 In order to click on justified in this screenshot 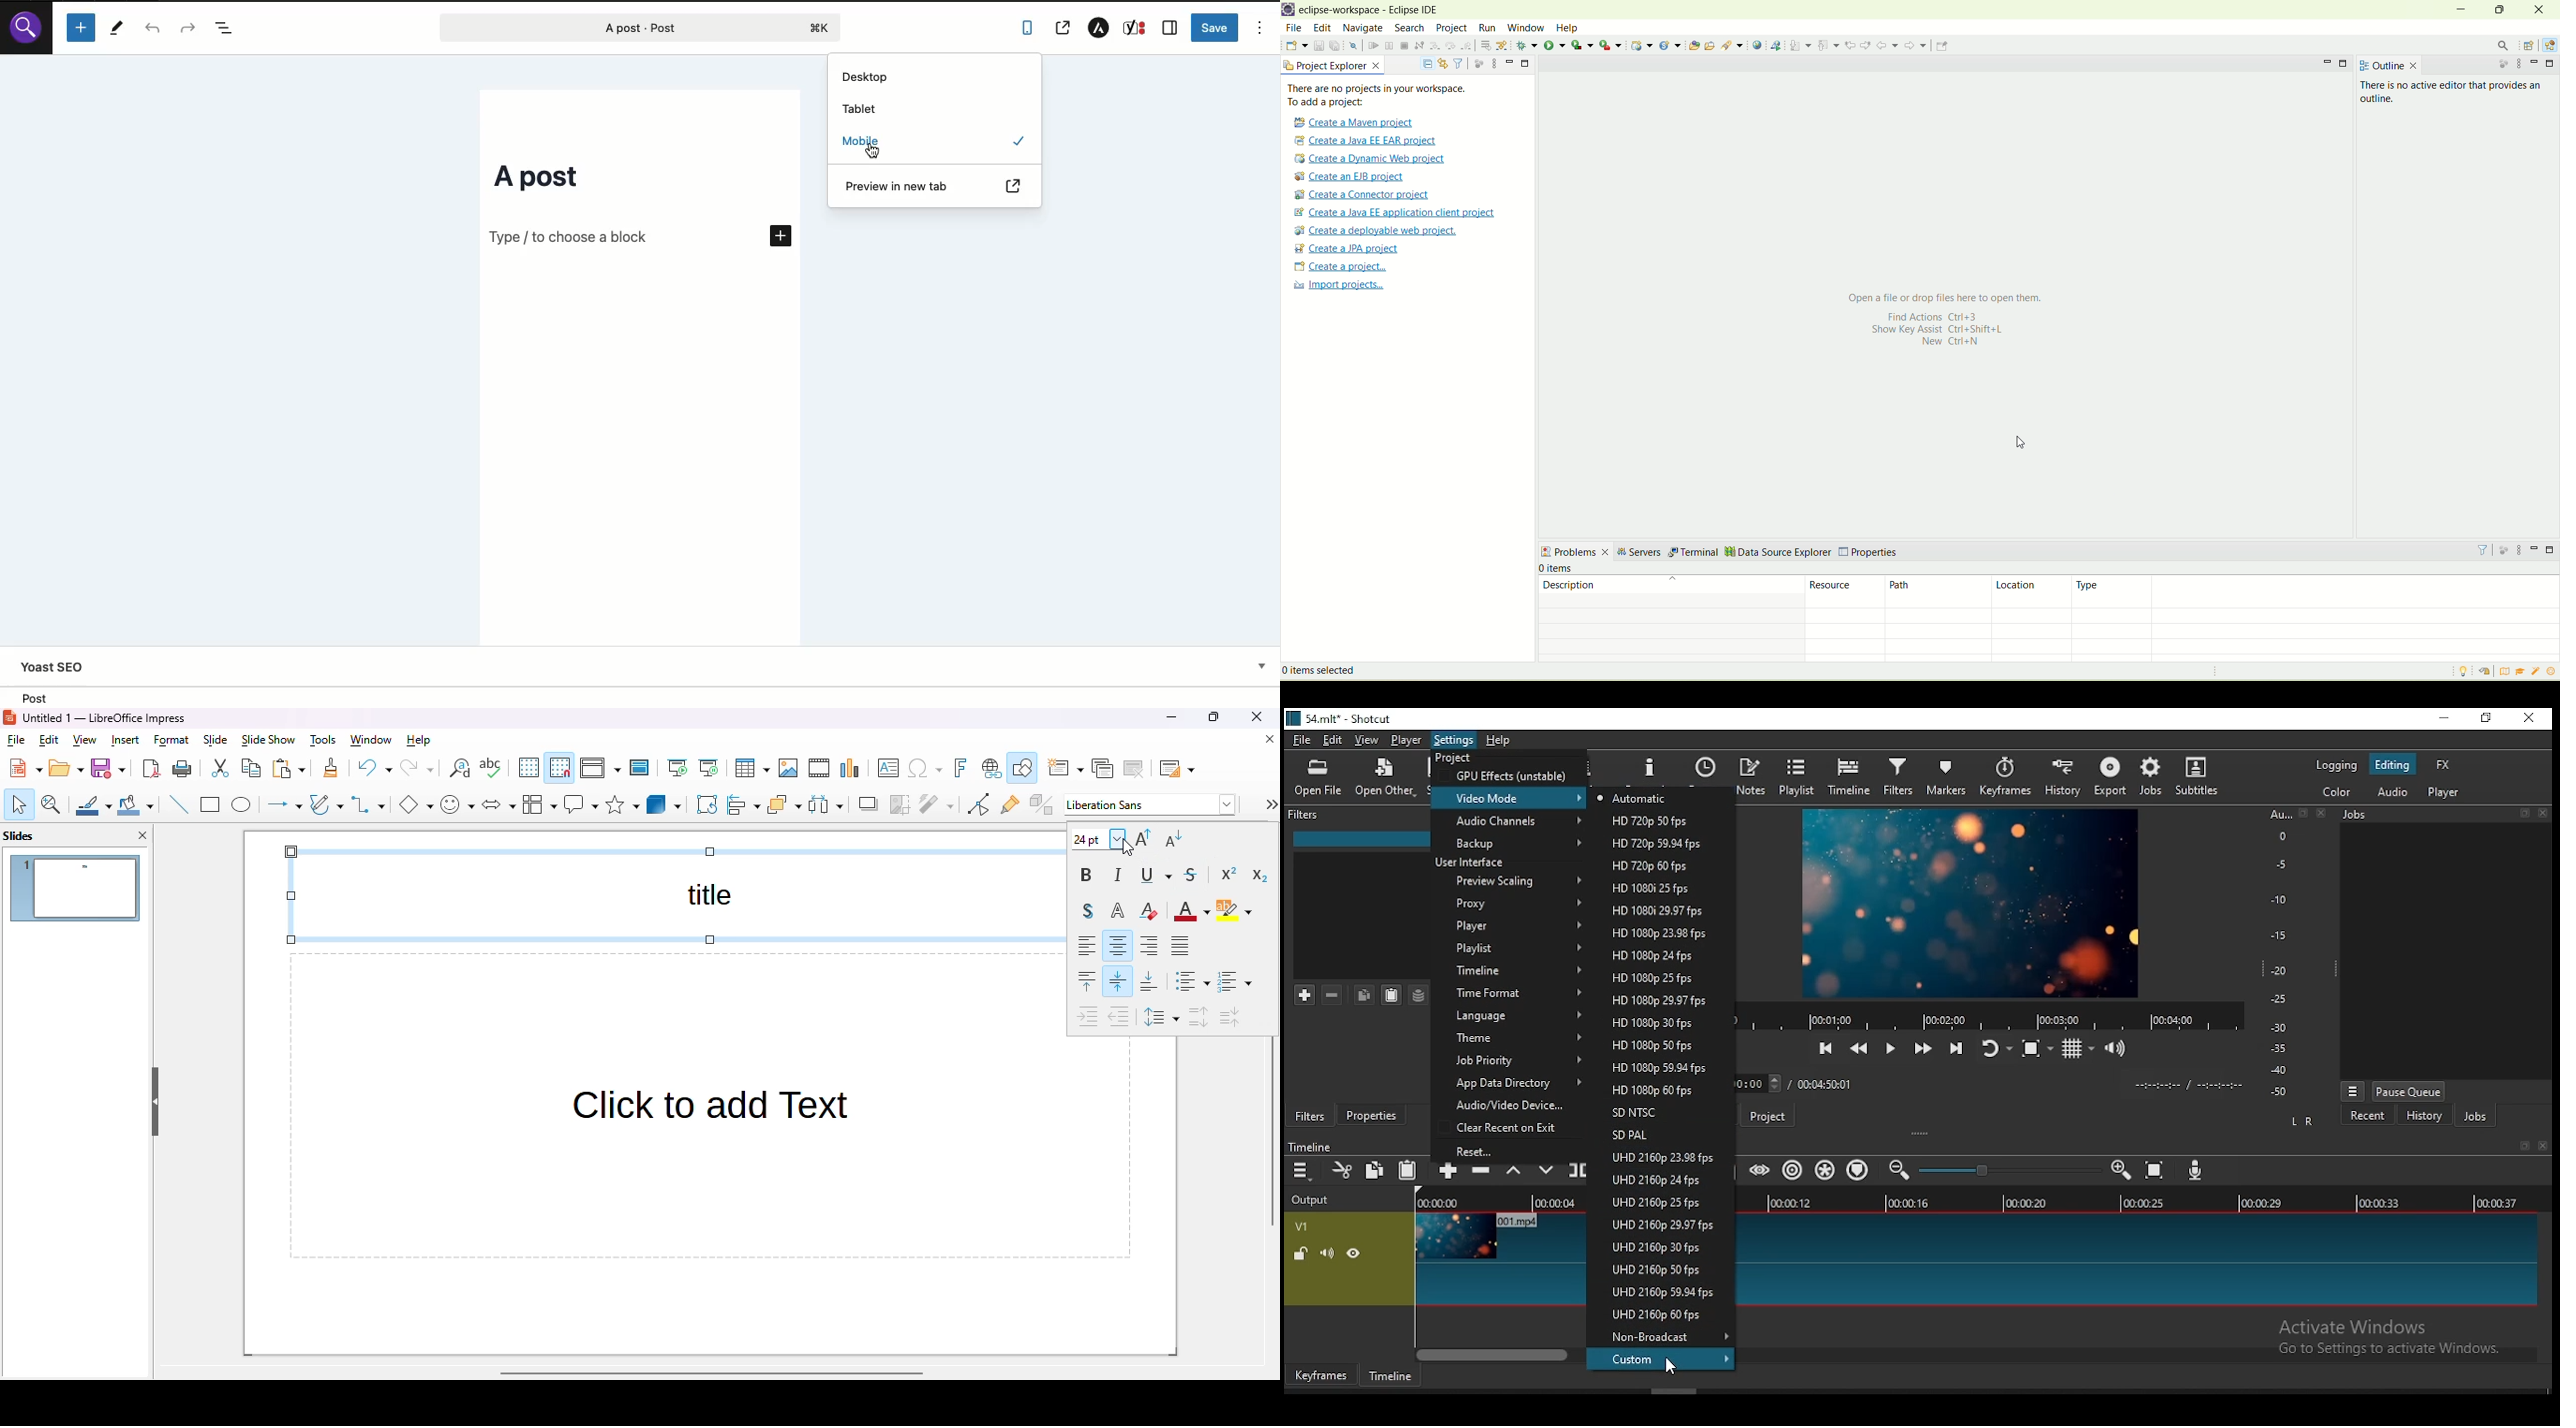, I will do `click(1181, 944)`.